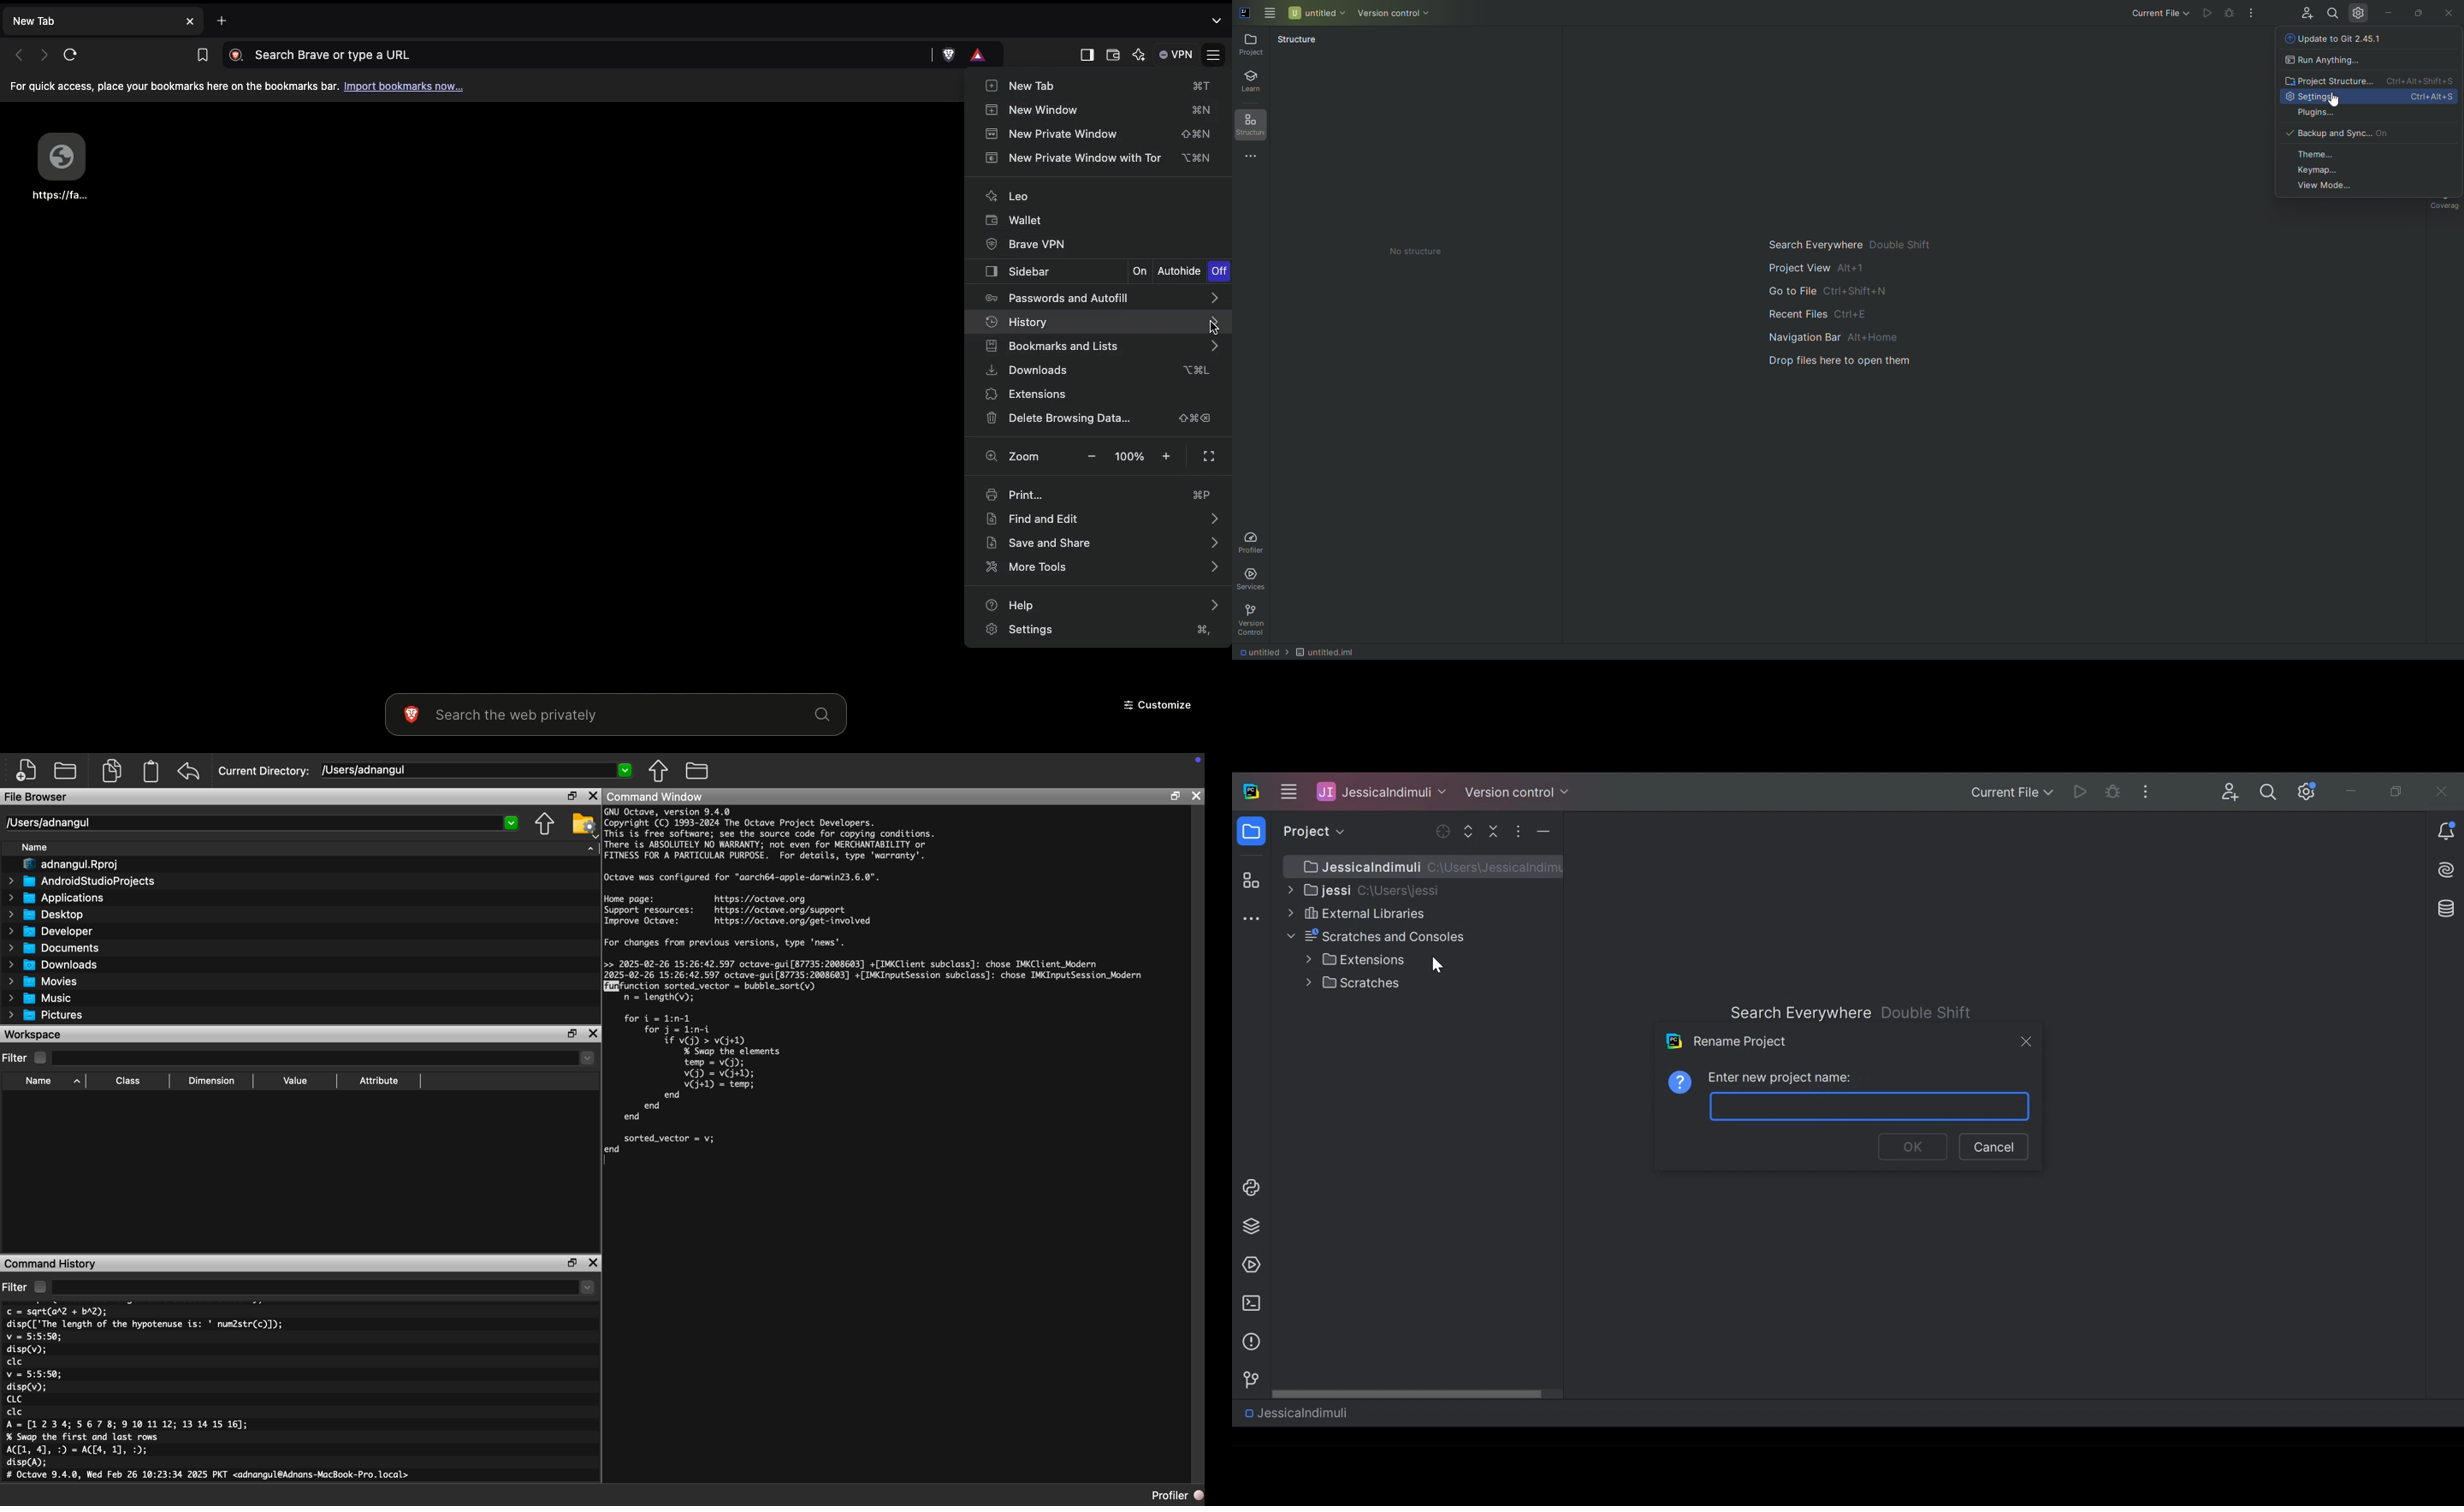 This screenshot has height=1512, width=2464. I want to click on Backup and Sync, so click(2370, 133).